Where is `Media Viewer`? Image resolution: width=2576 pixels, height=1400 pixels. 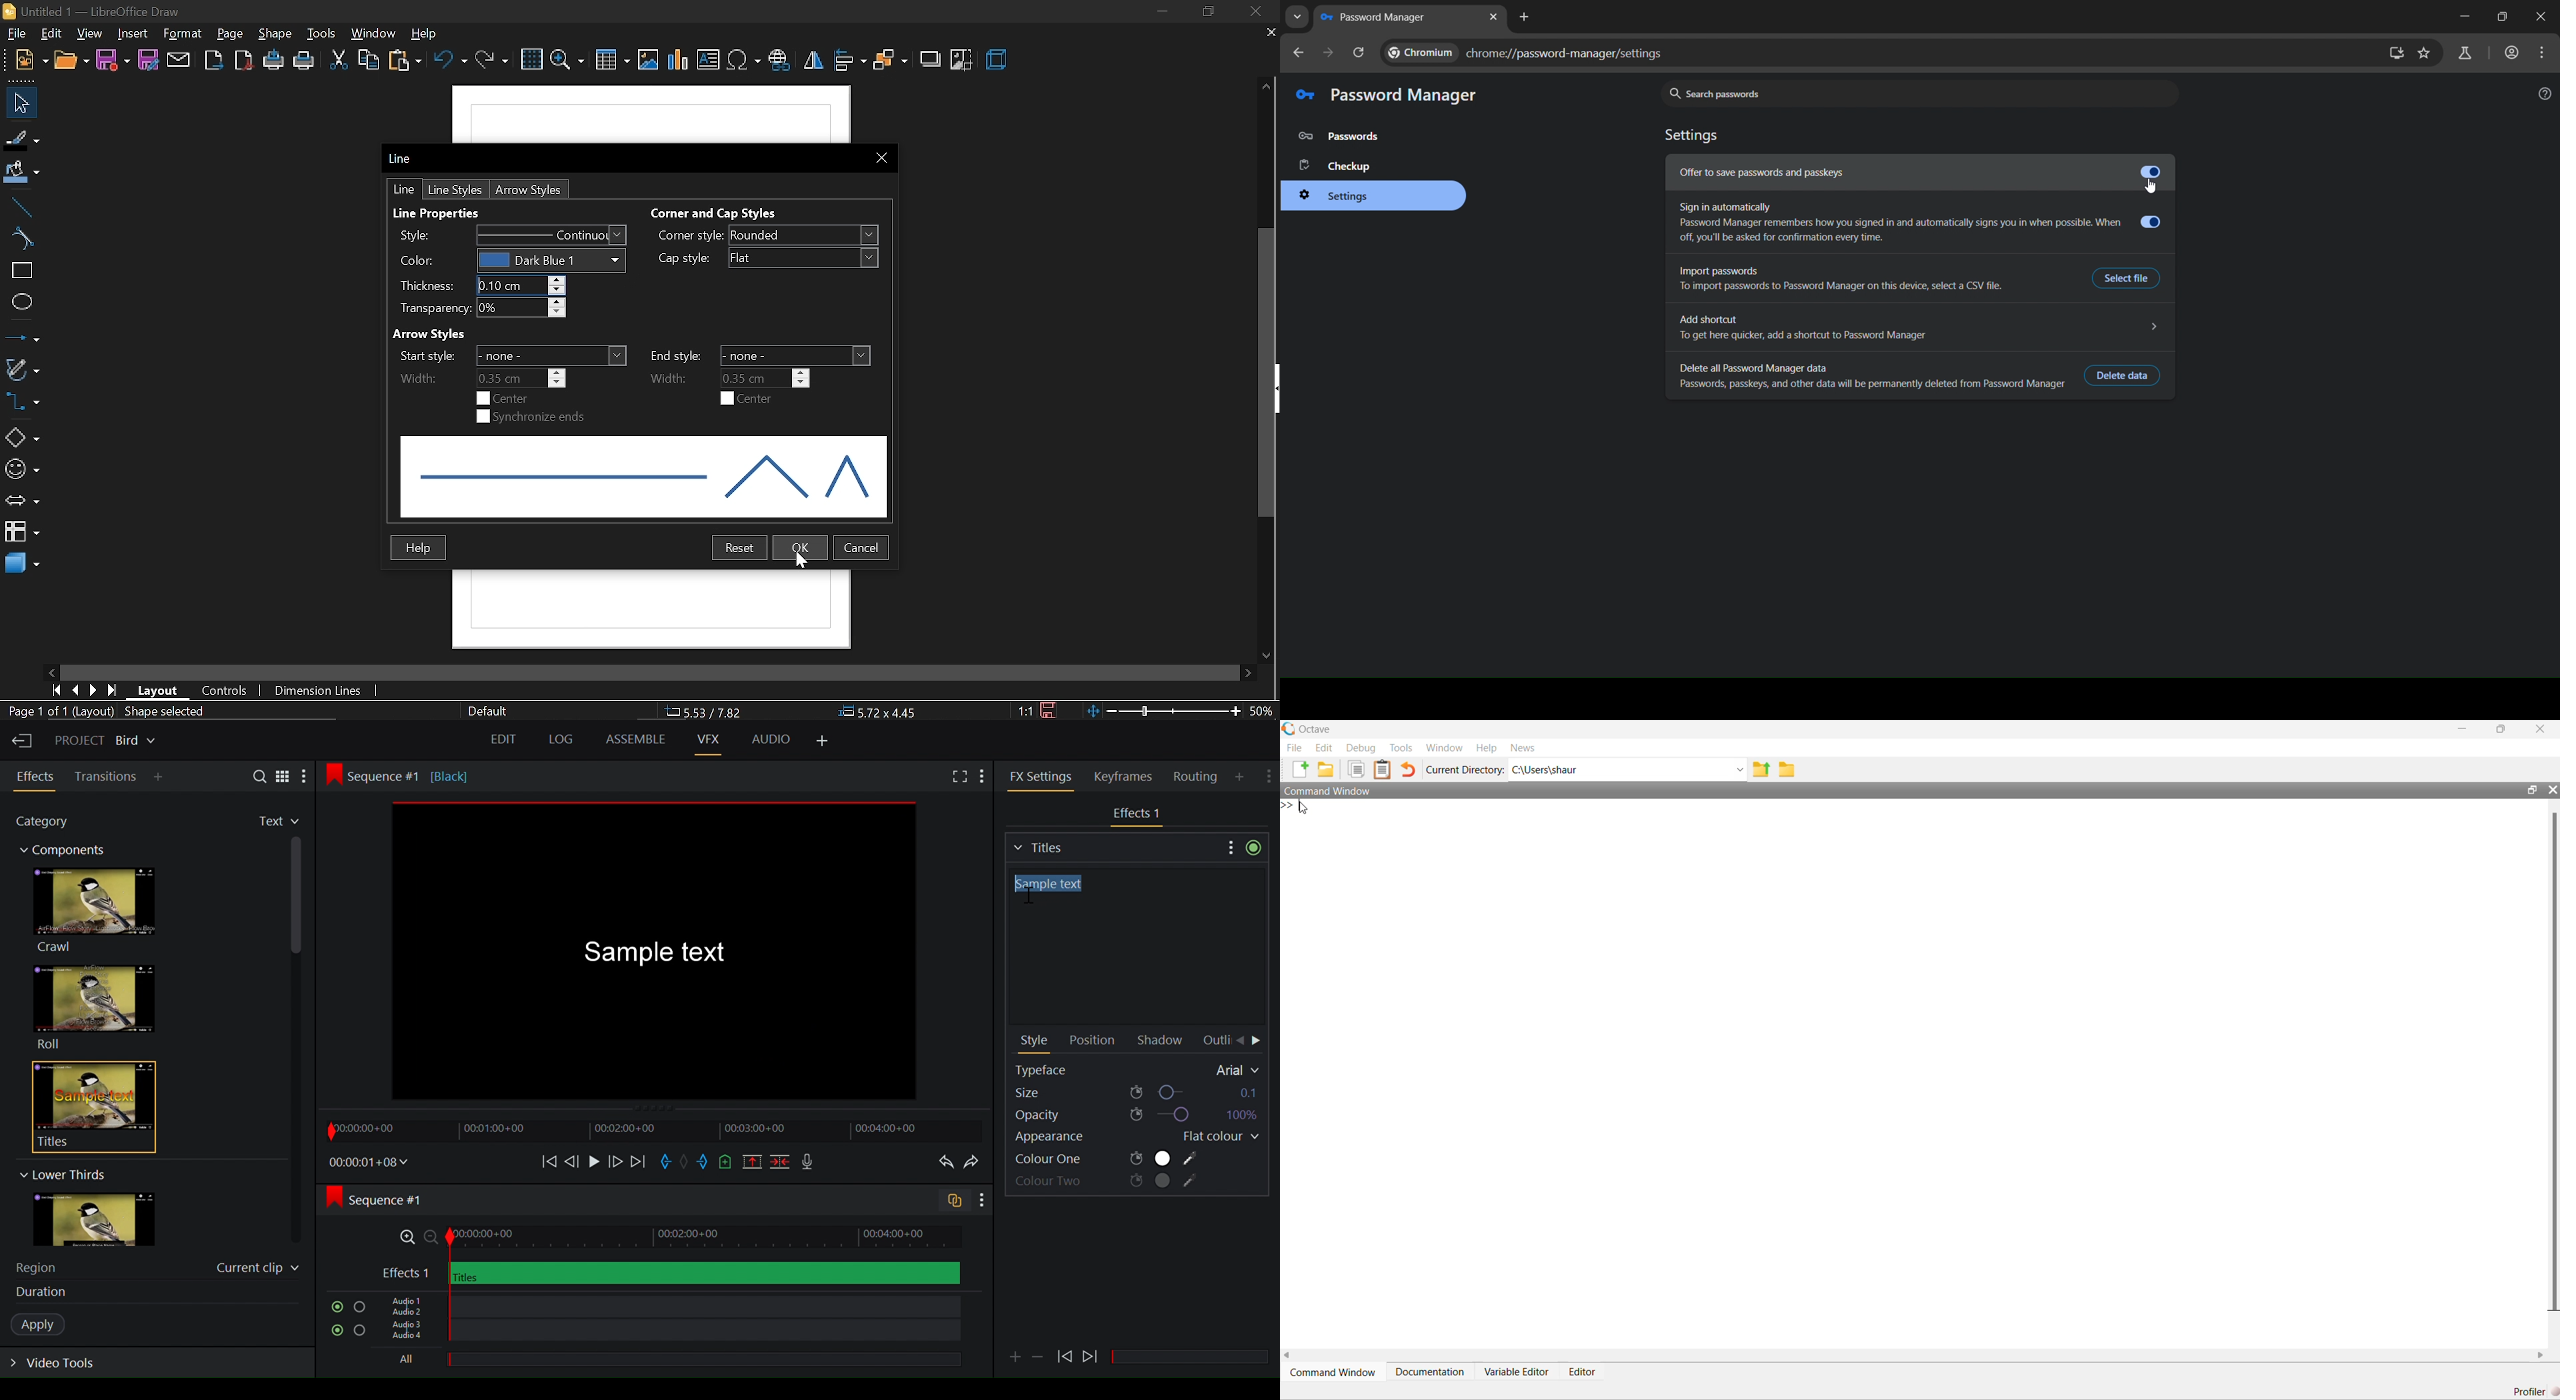
Media Viewer is located at coordinates (657, 953).